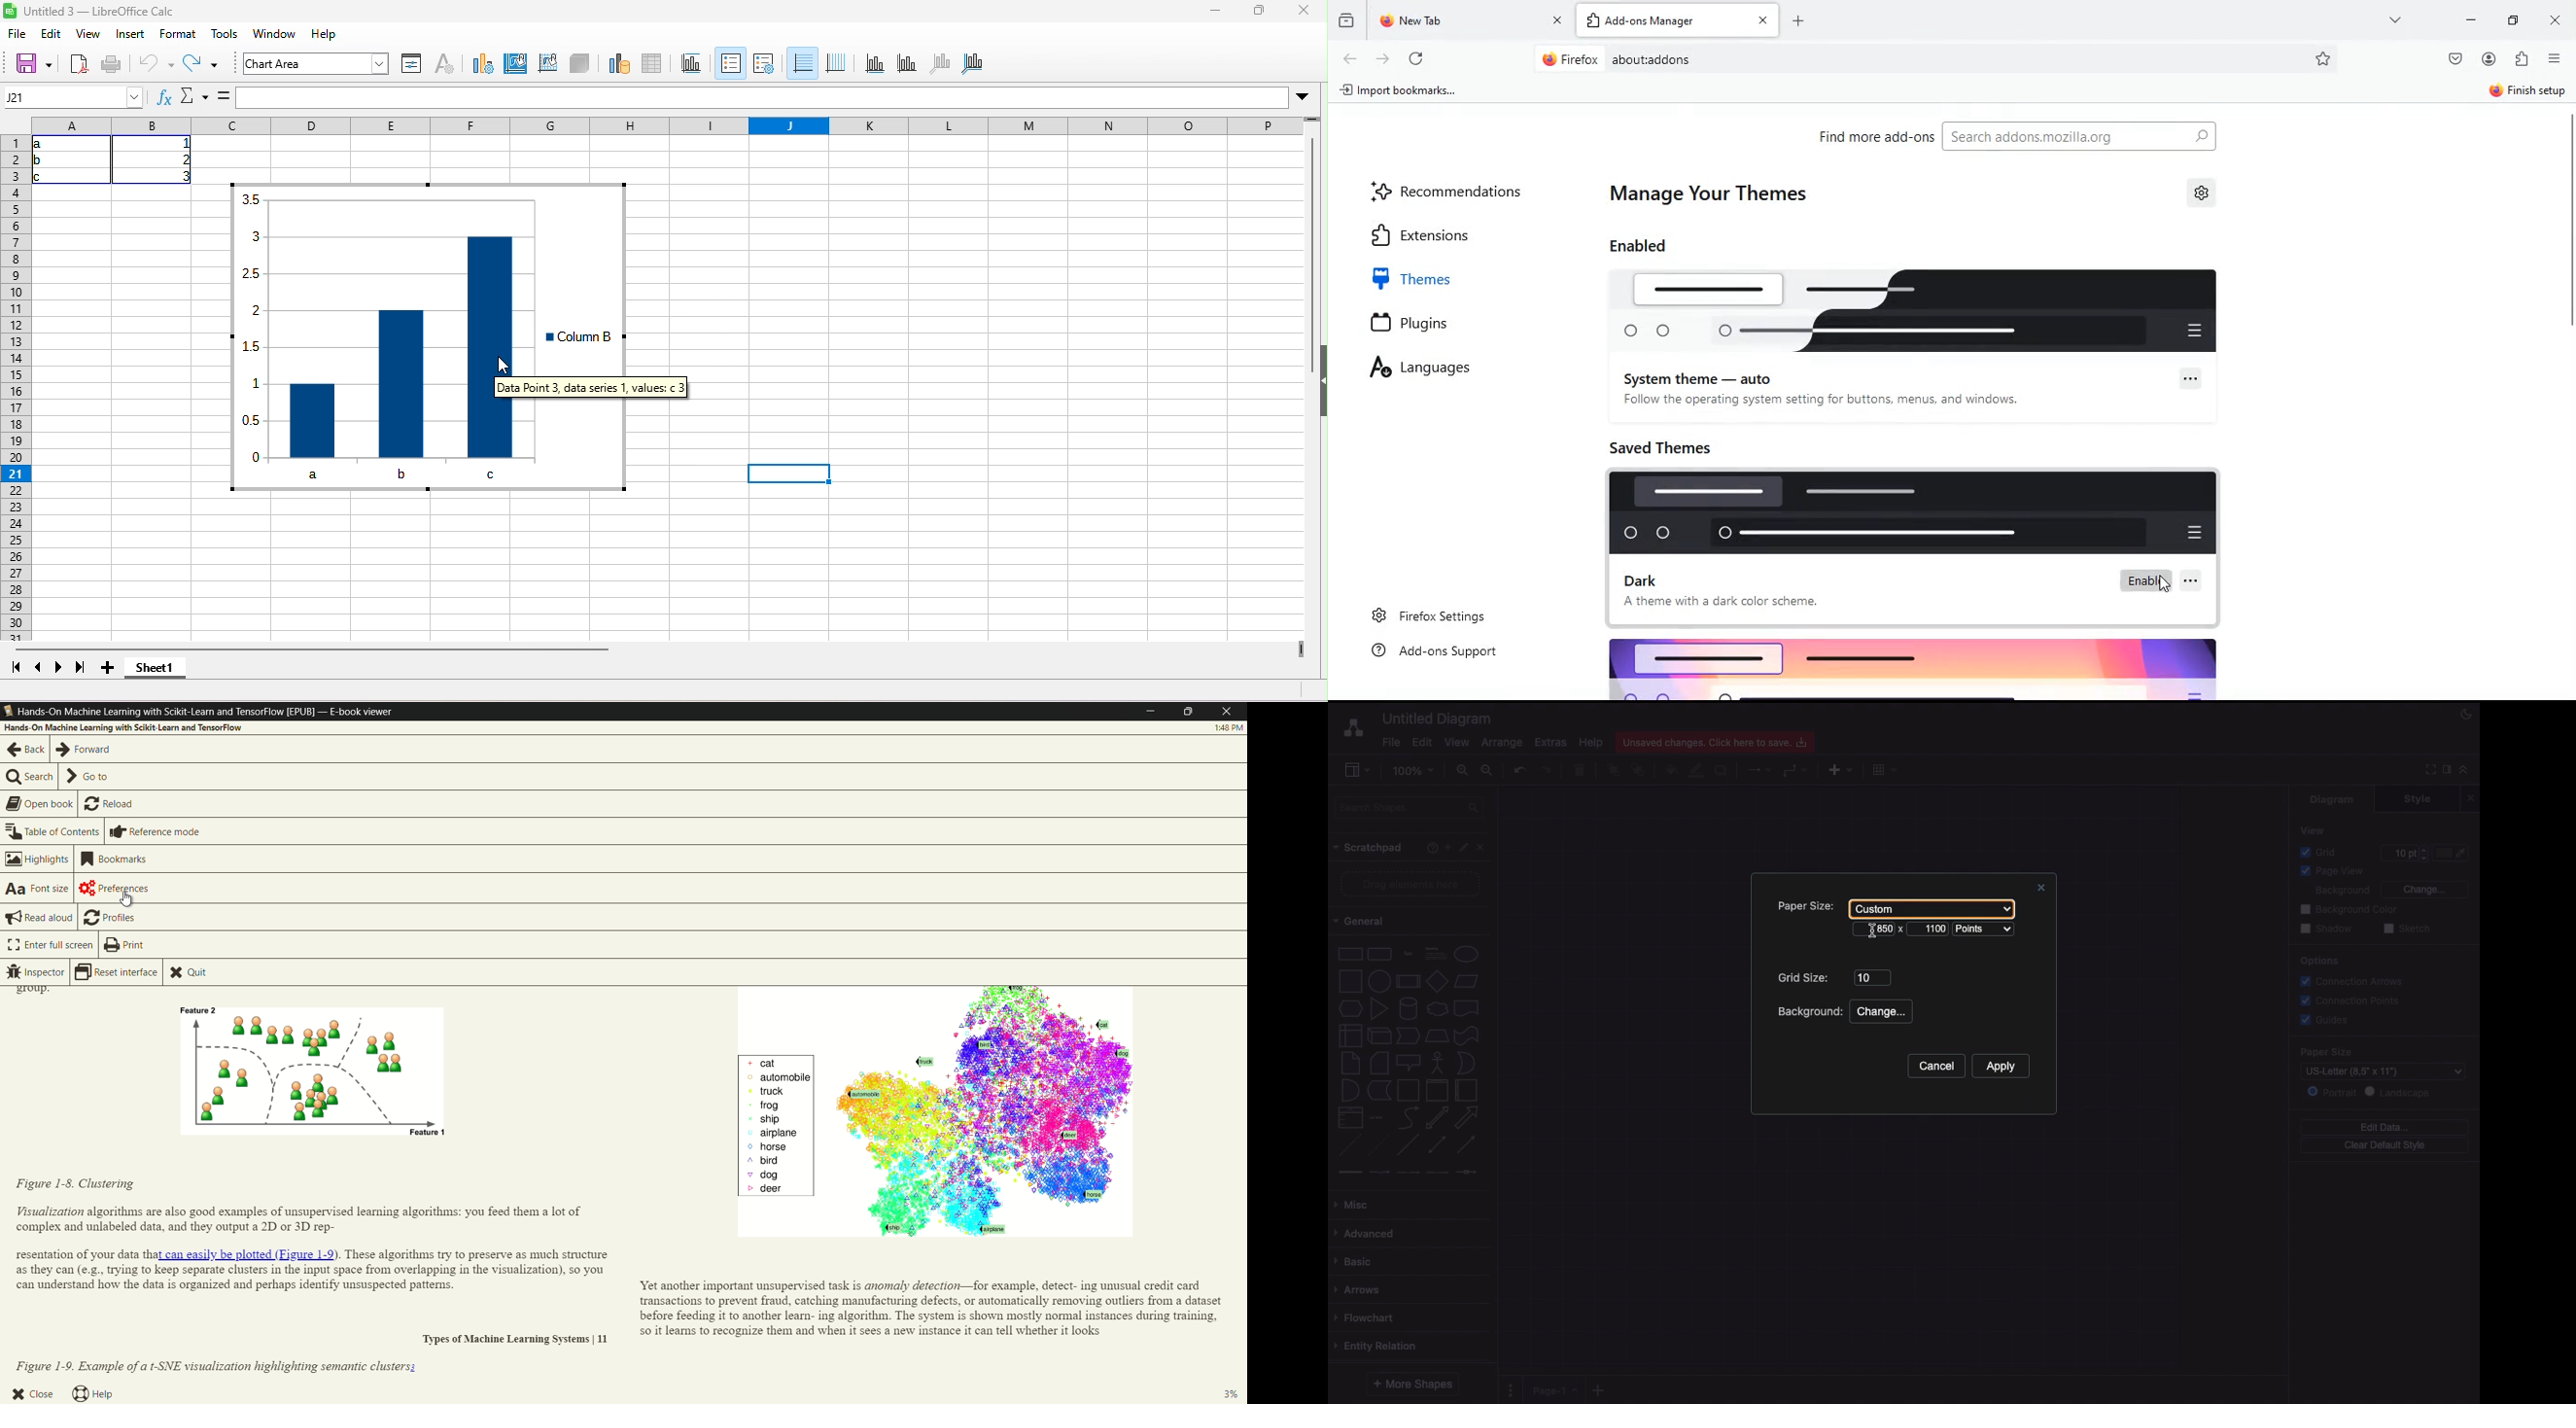  Describe the element at coordinates (1665, 21) in the screenshot. I see `add-on tab` at that location.